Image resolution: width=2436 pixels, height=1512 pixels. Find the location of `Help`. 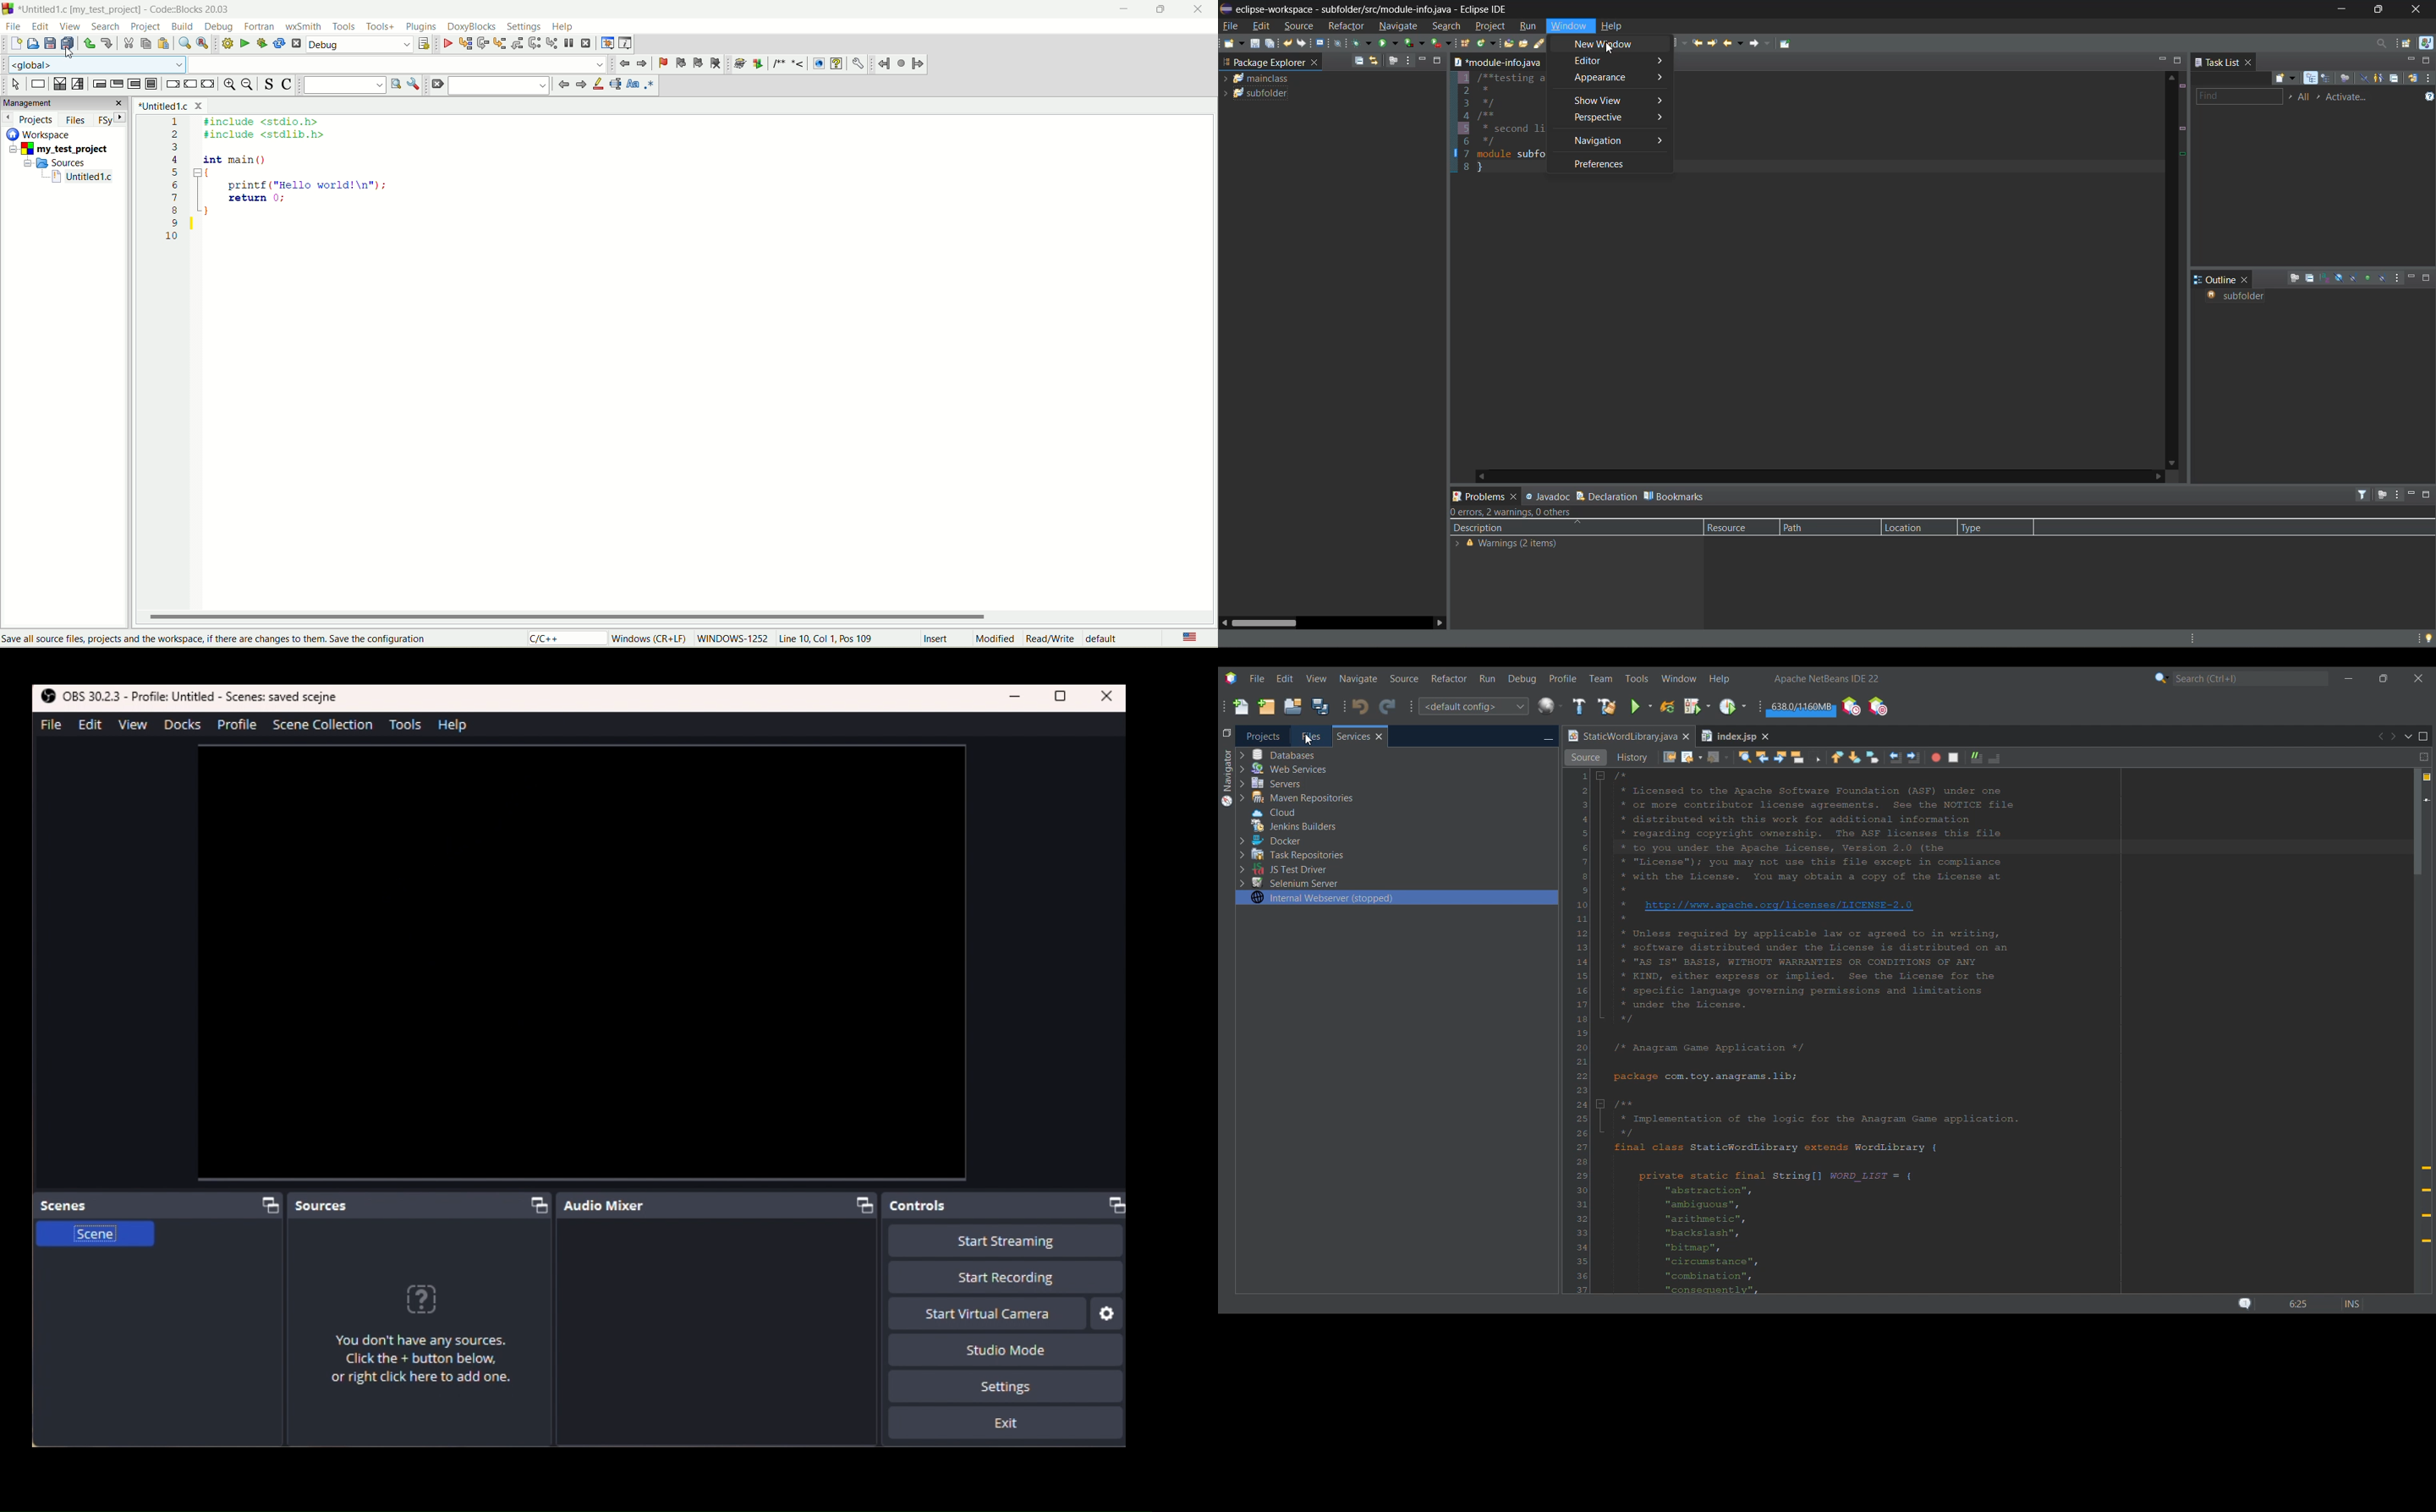

Help is located at coordinates (457, 725).